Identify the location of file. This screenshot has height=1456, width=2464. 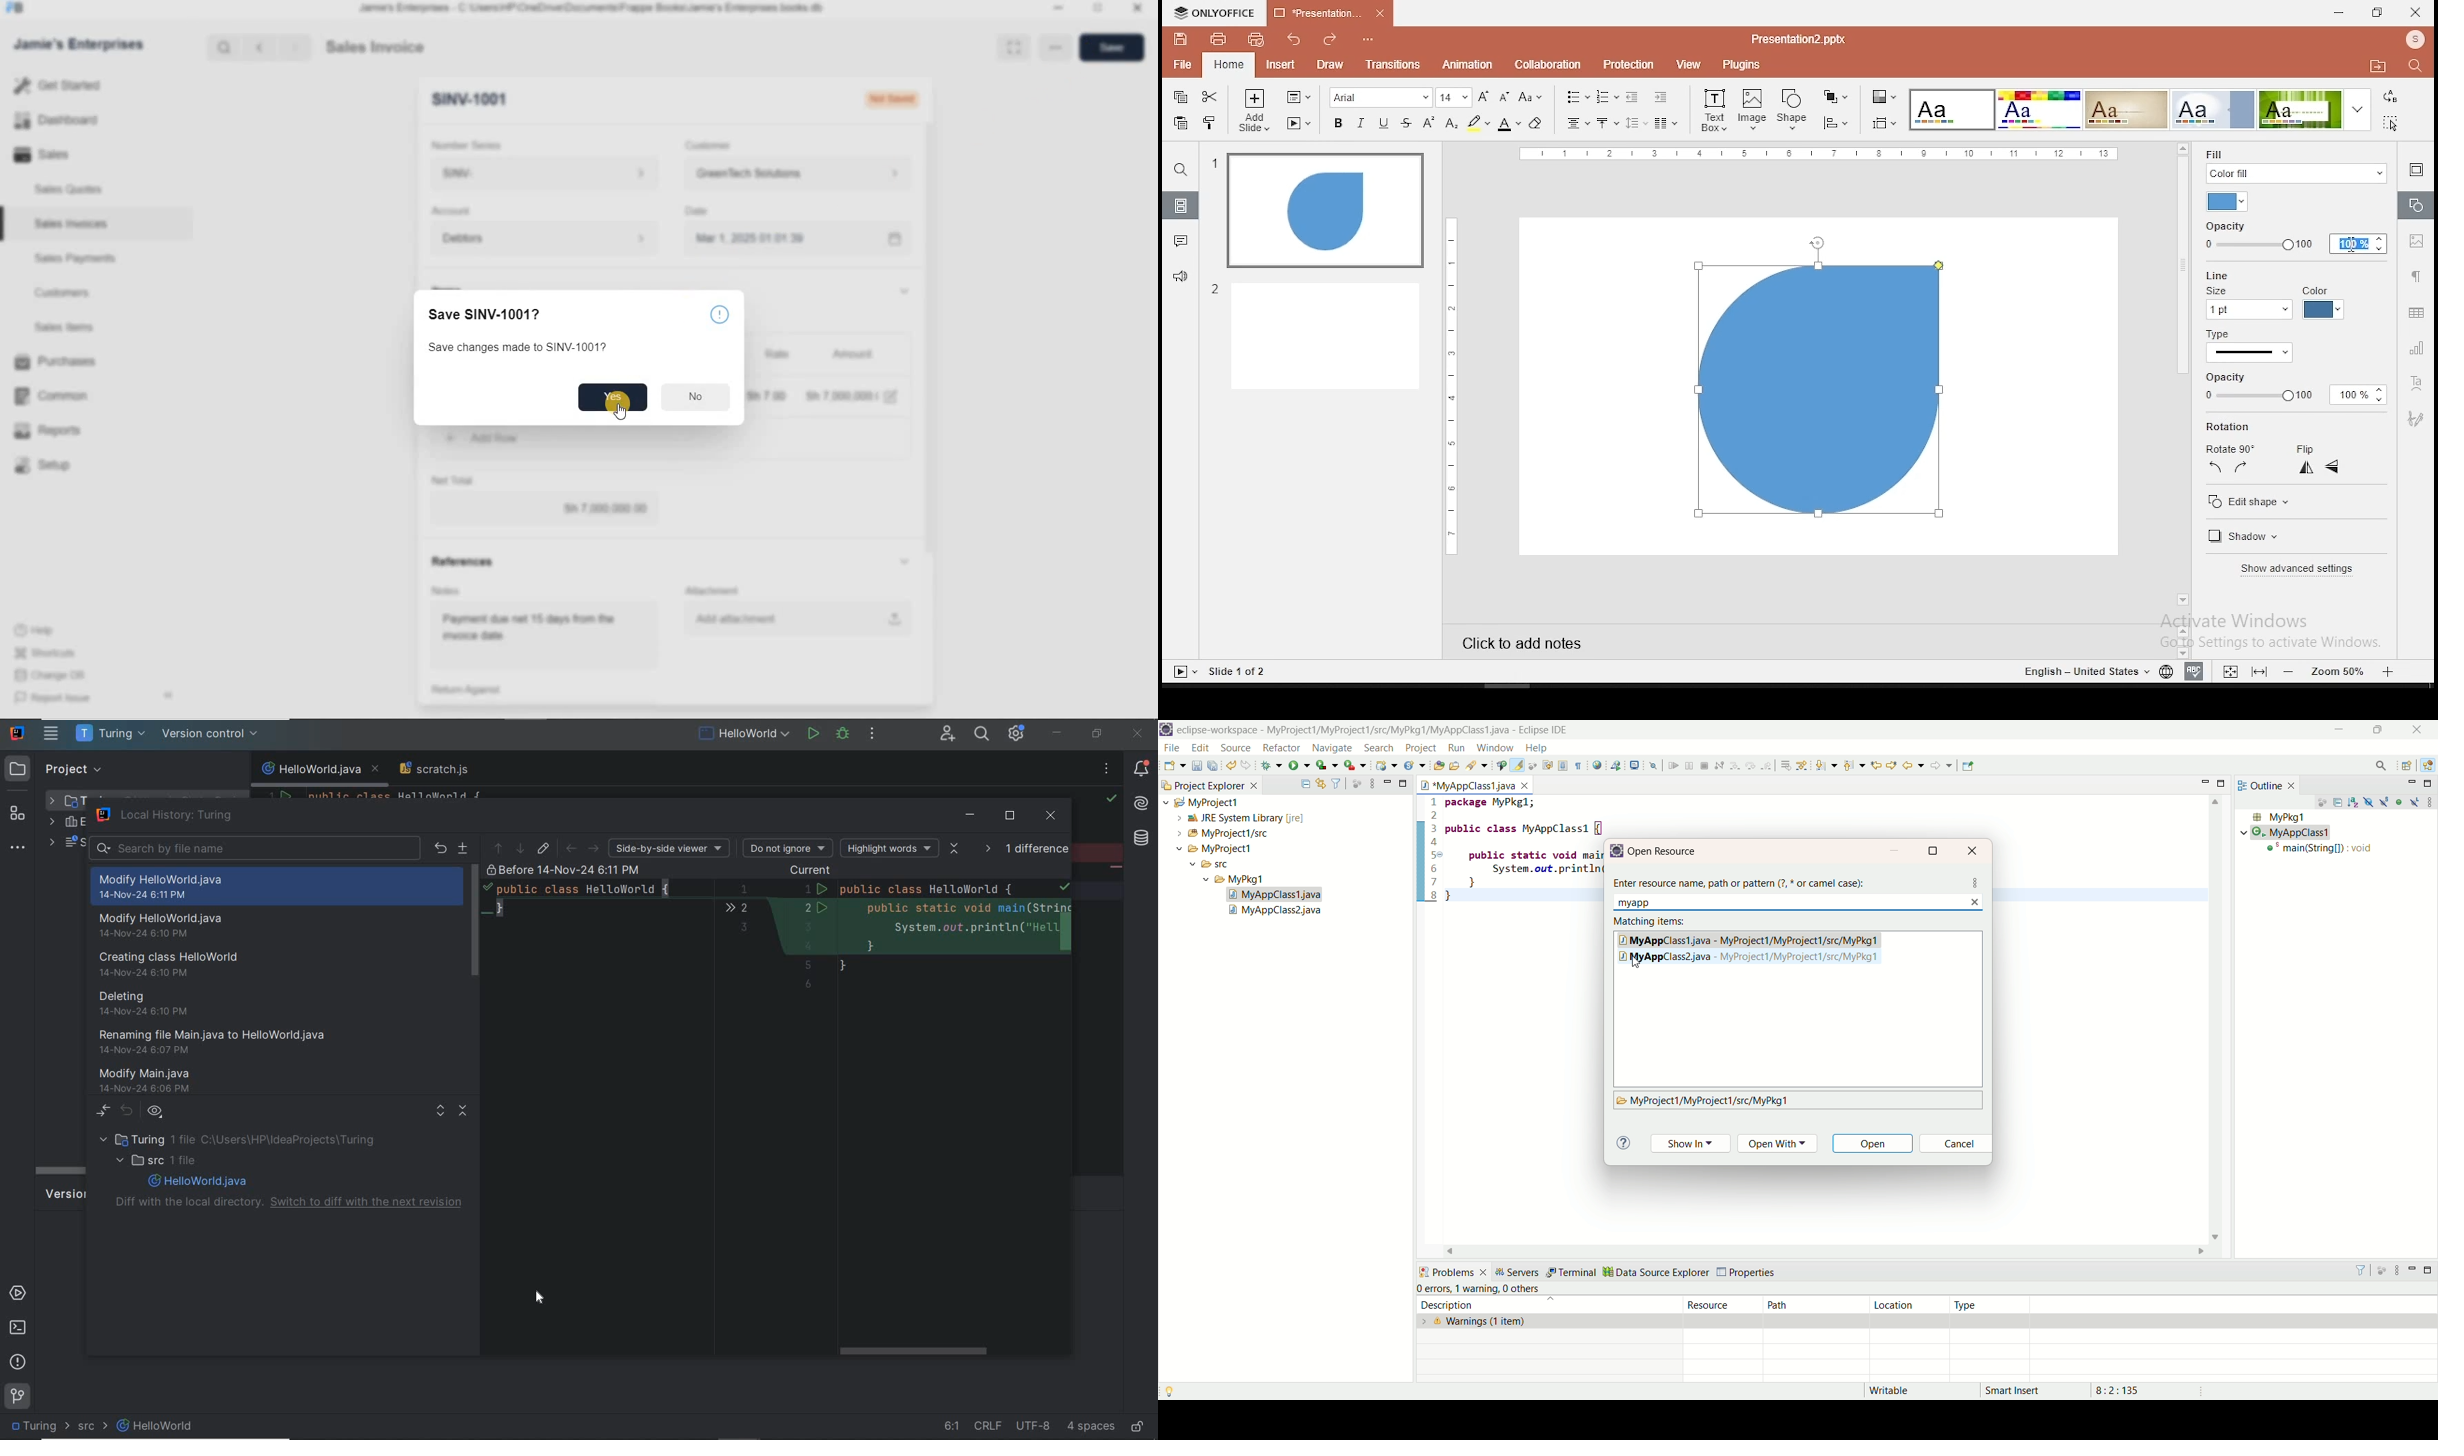
(1182, 64).